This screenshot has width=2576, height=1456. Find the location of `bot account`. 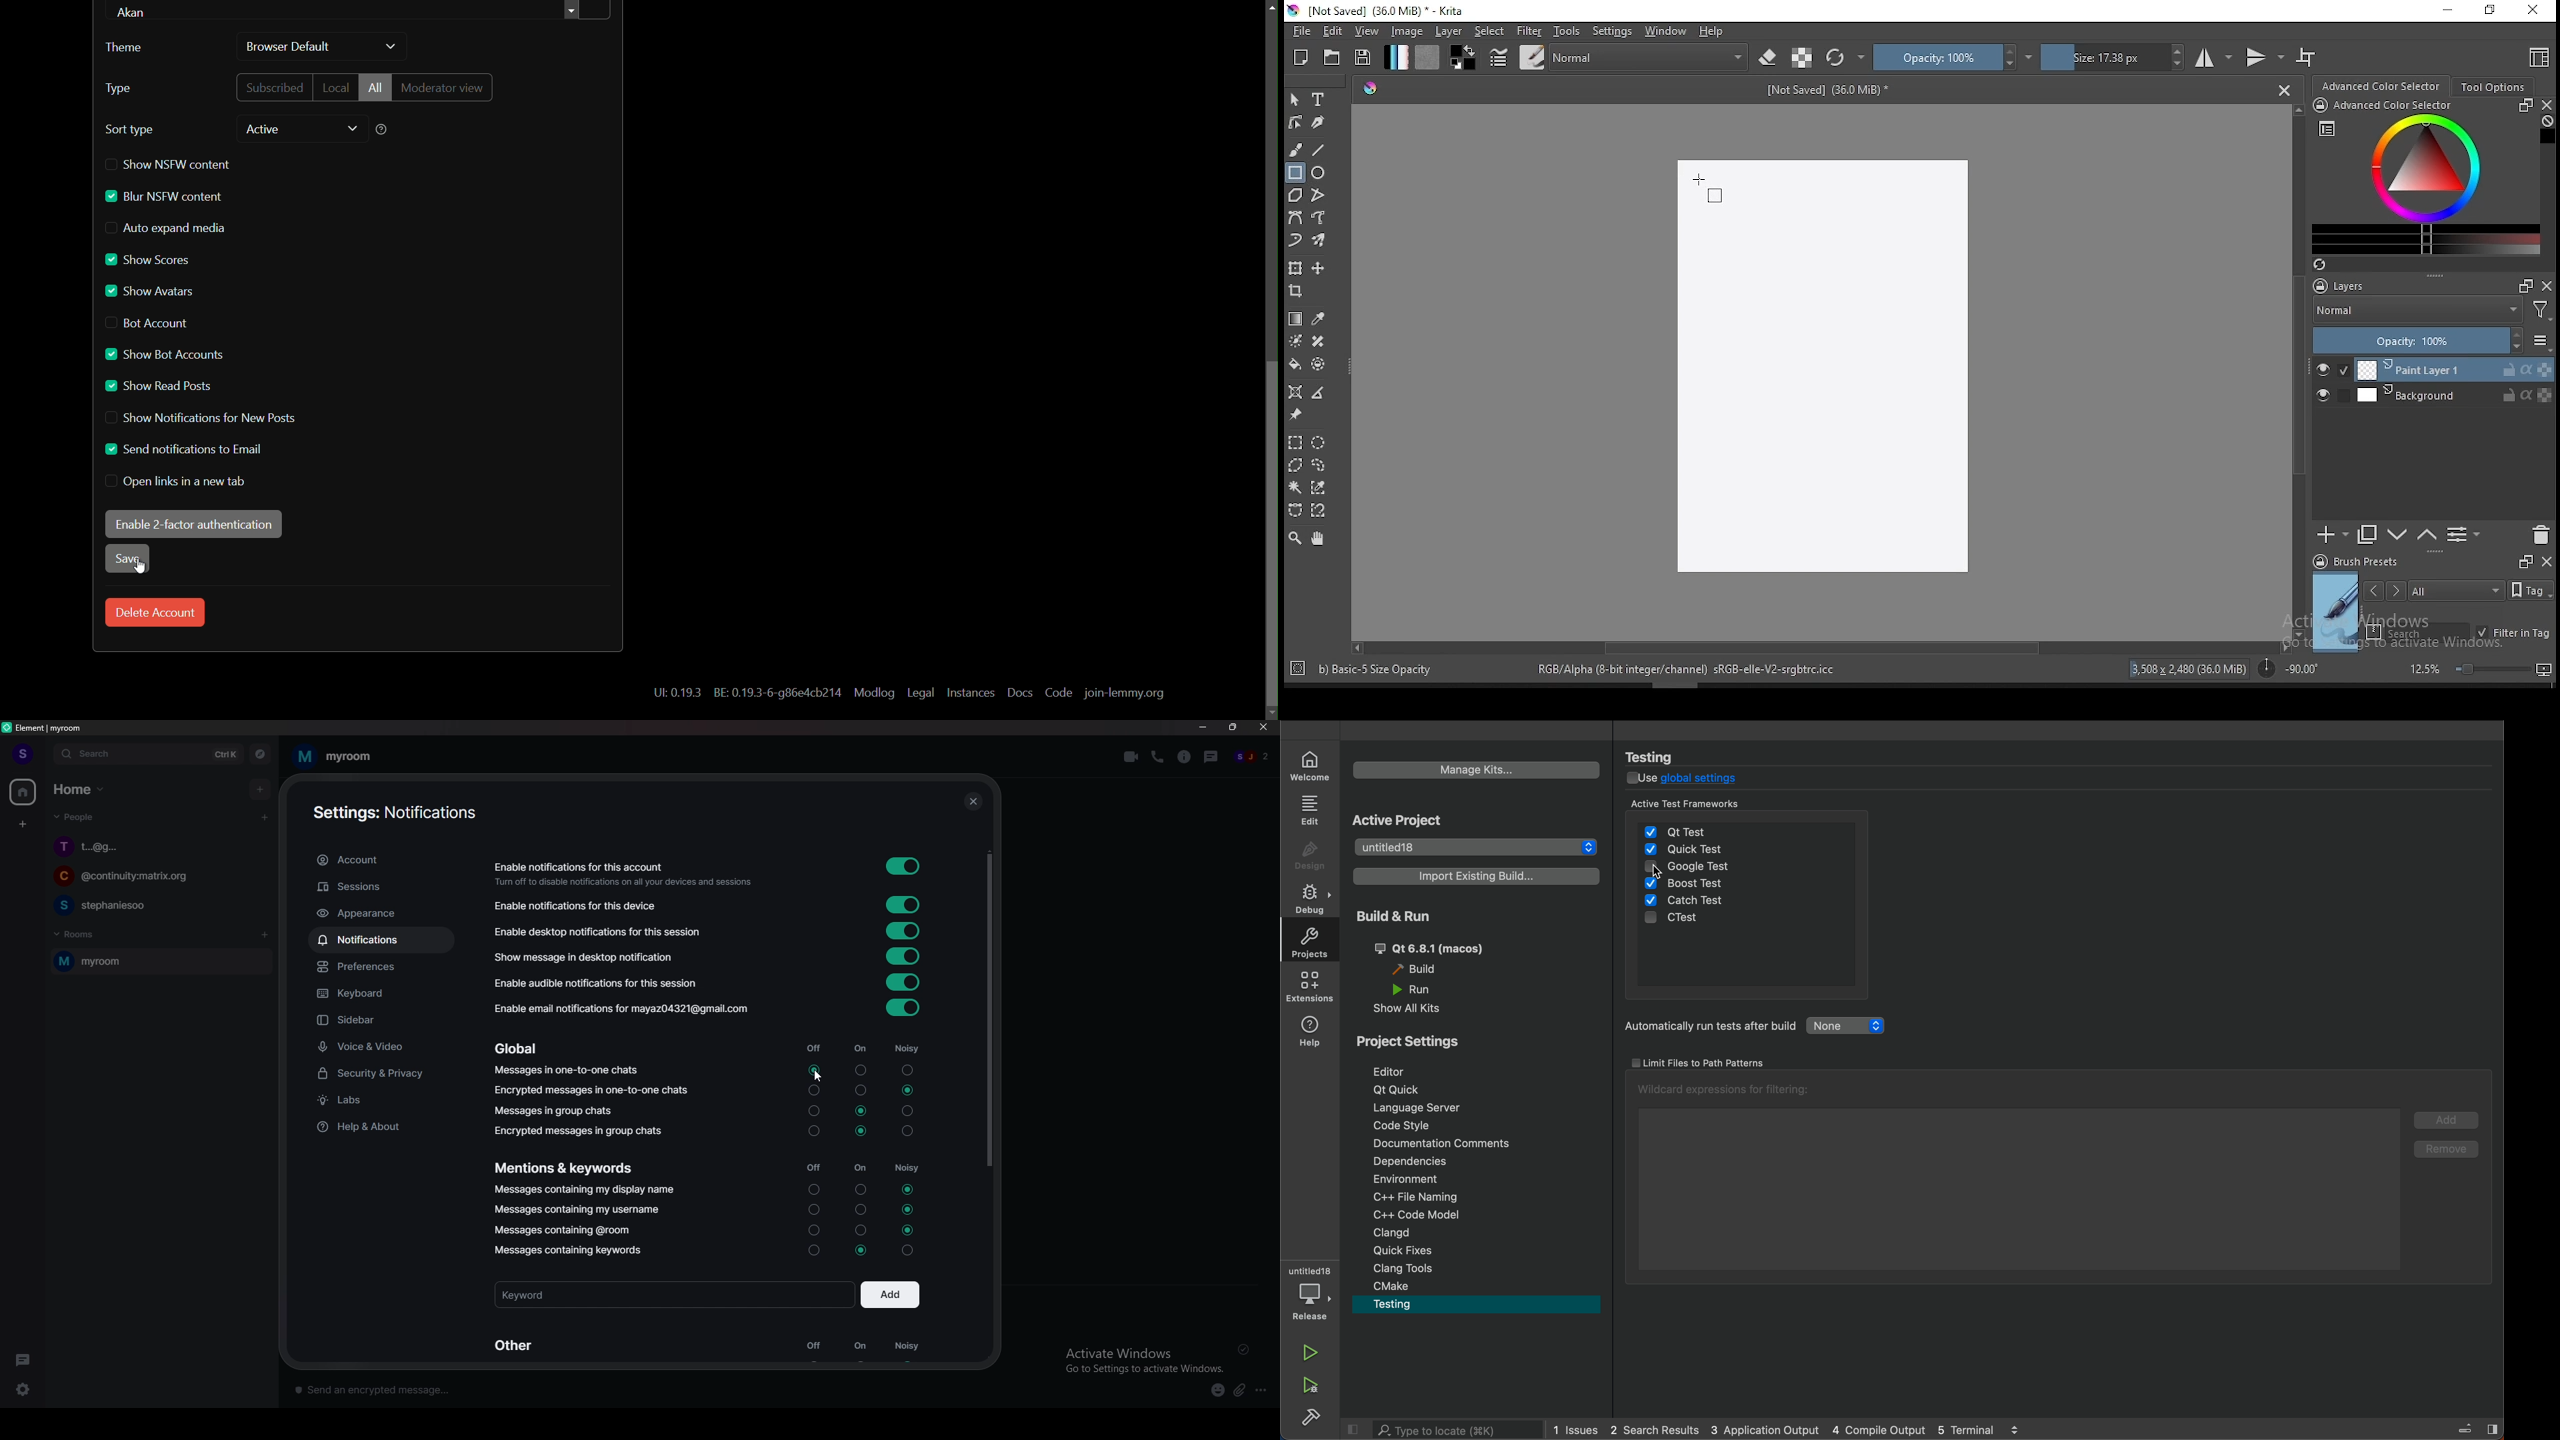

bot account is located at coordinates (146, 324).